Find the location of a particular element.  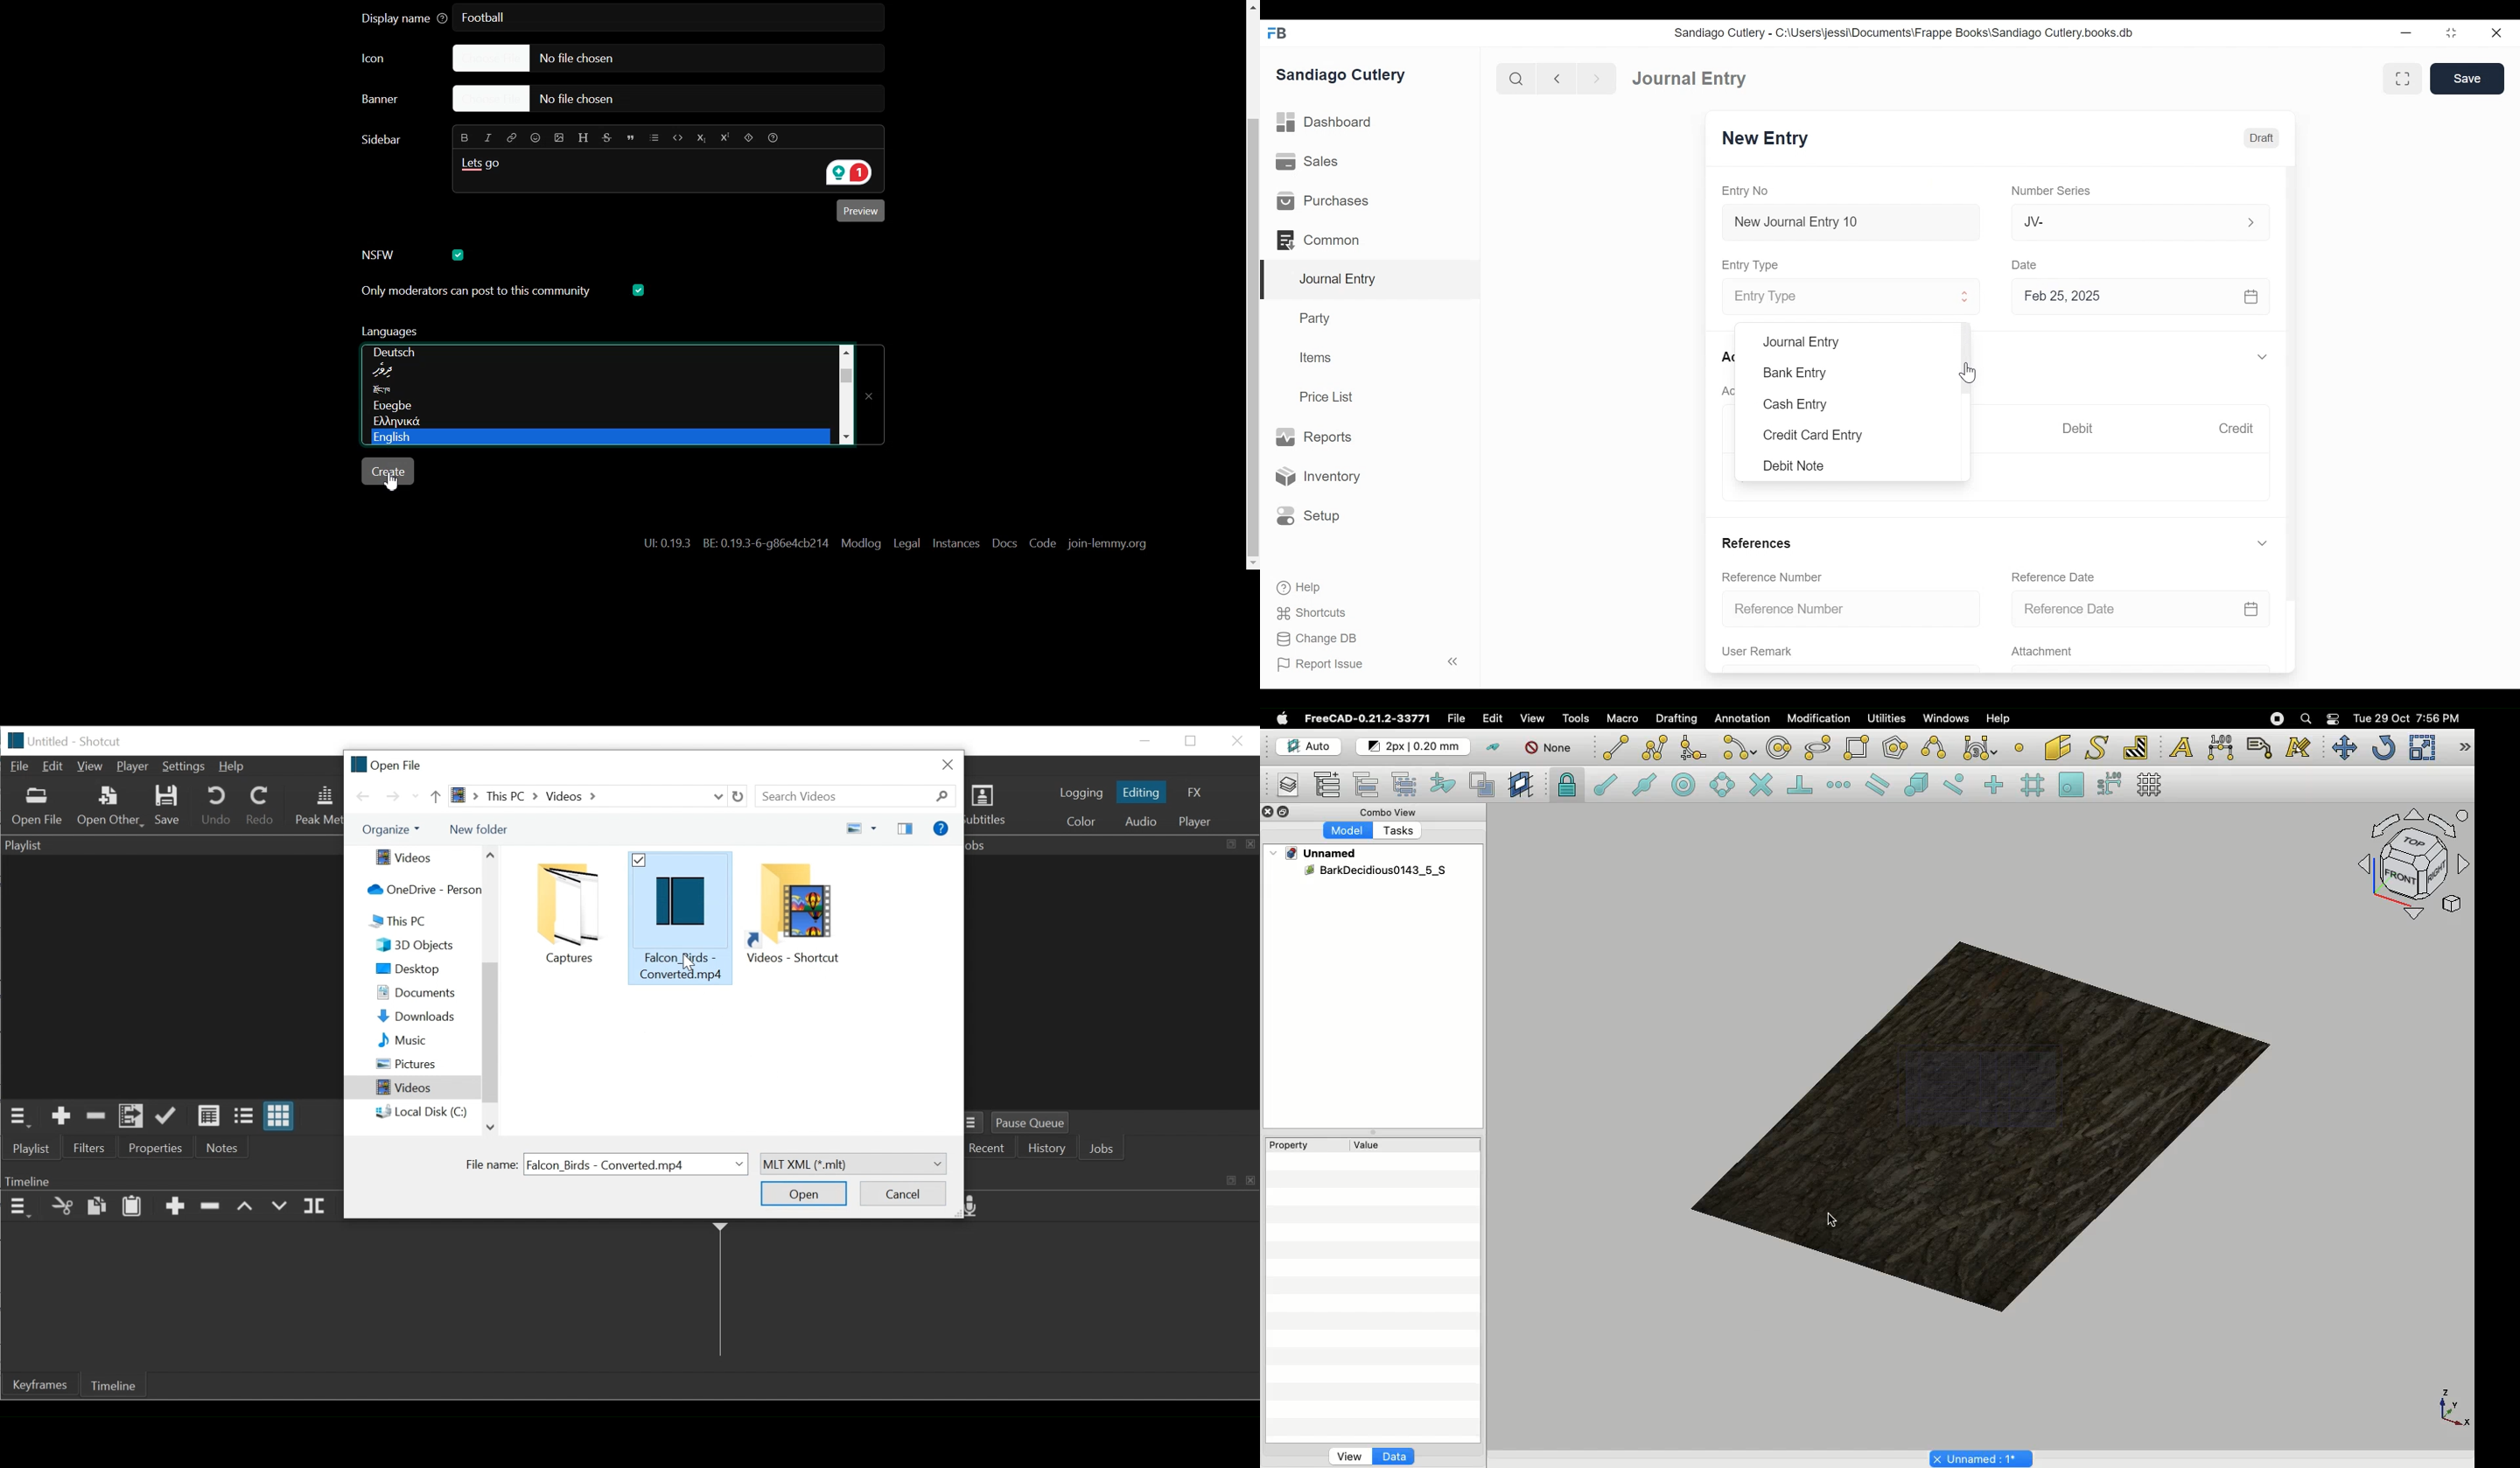

Only moderators can post to this community is located at coordinates (505, 333).